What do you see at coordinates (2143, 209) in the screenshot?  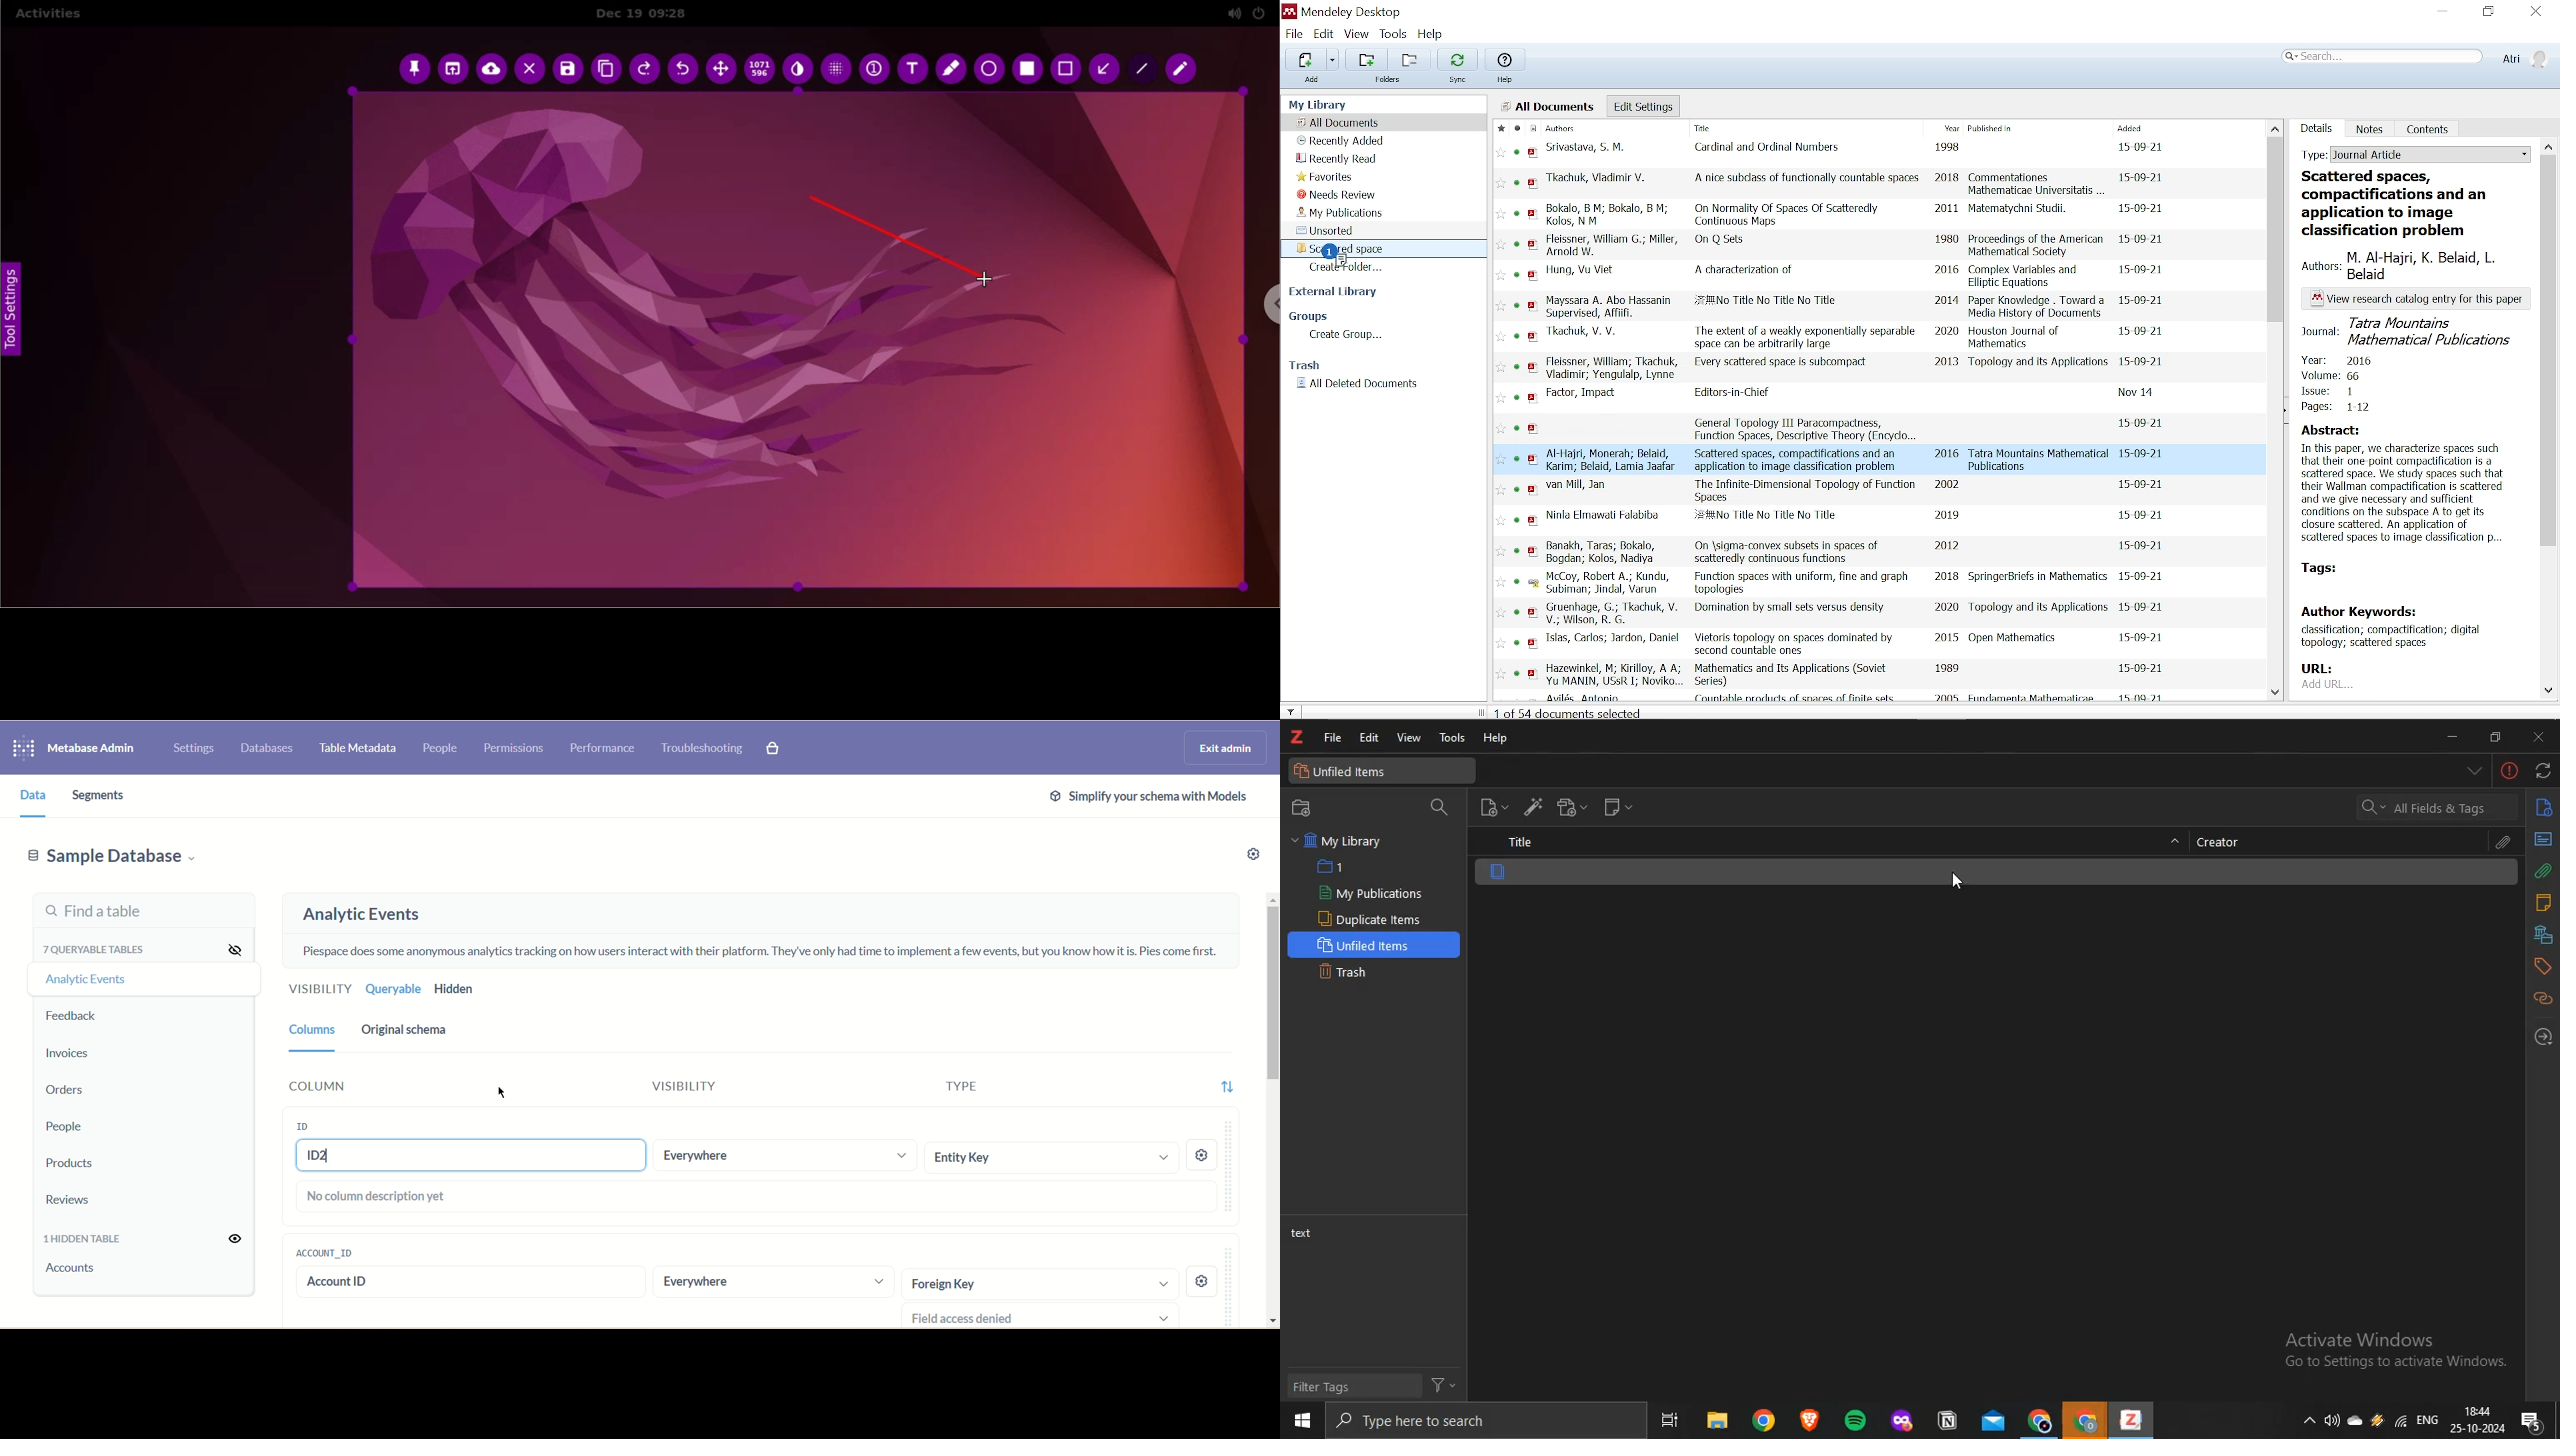 I see `date` at bounding box center [2143, 209].